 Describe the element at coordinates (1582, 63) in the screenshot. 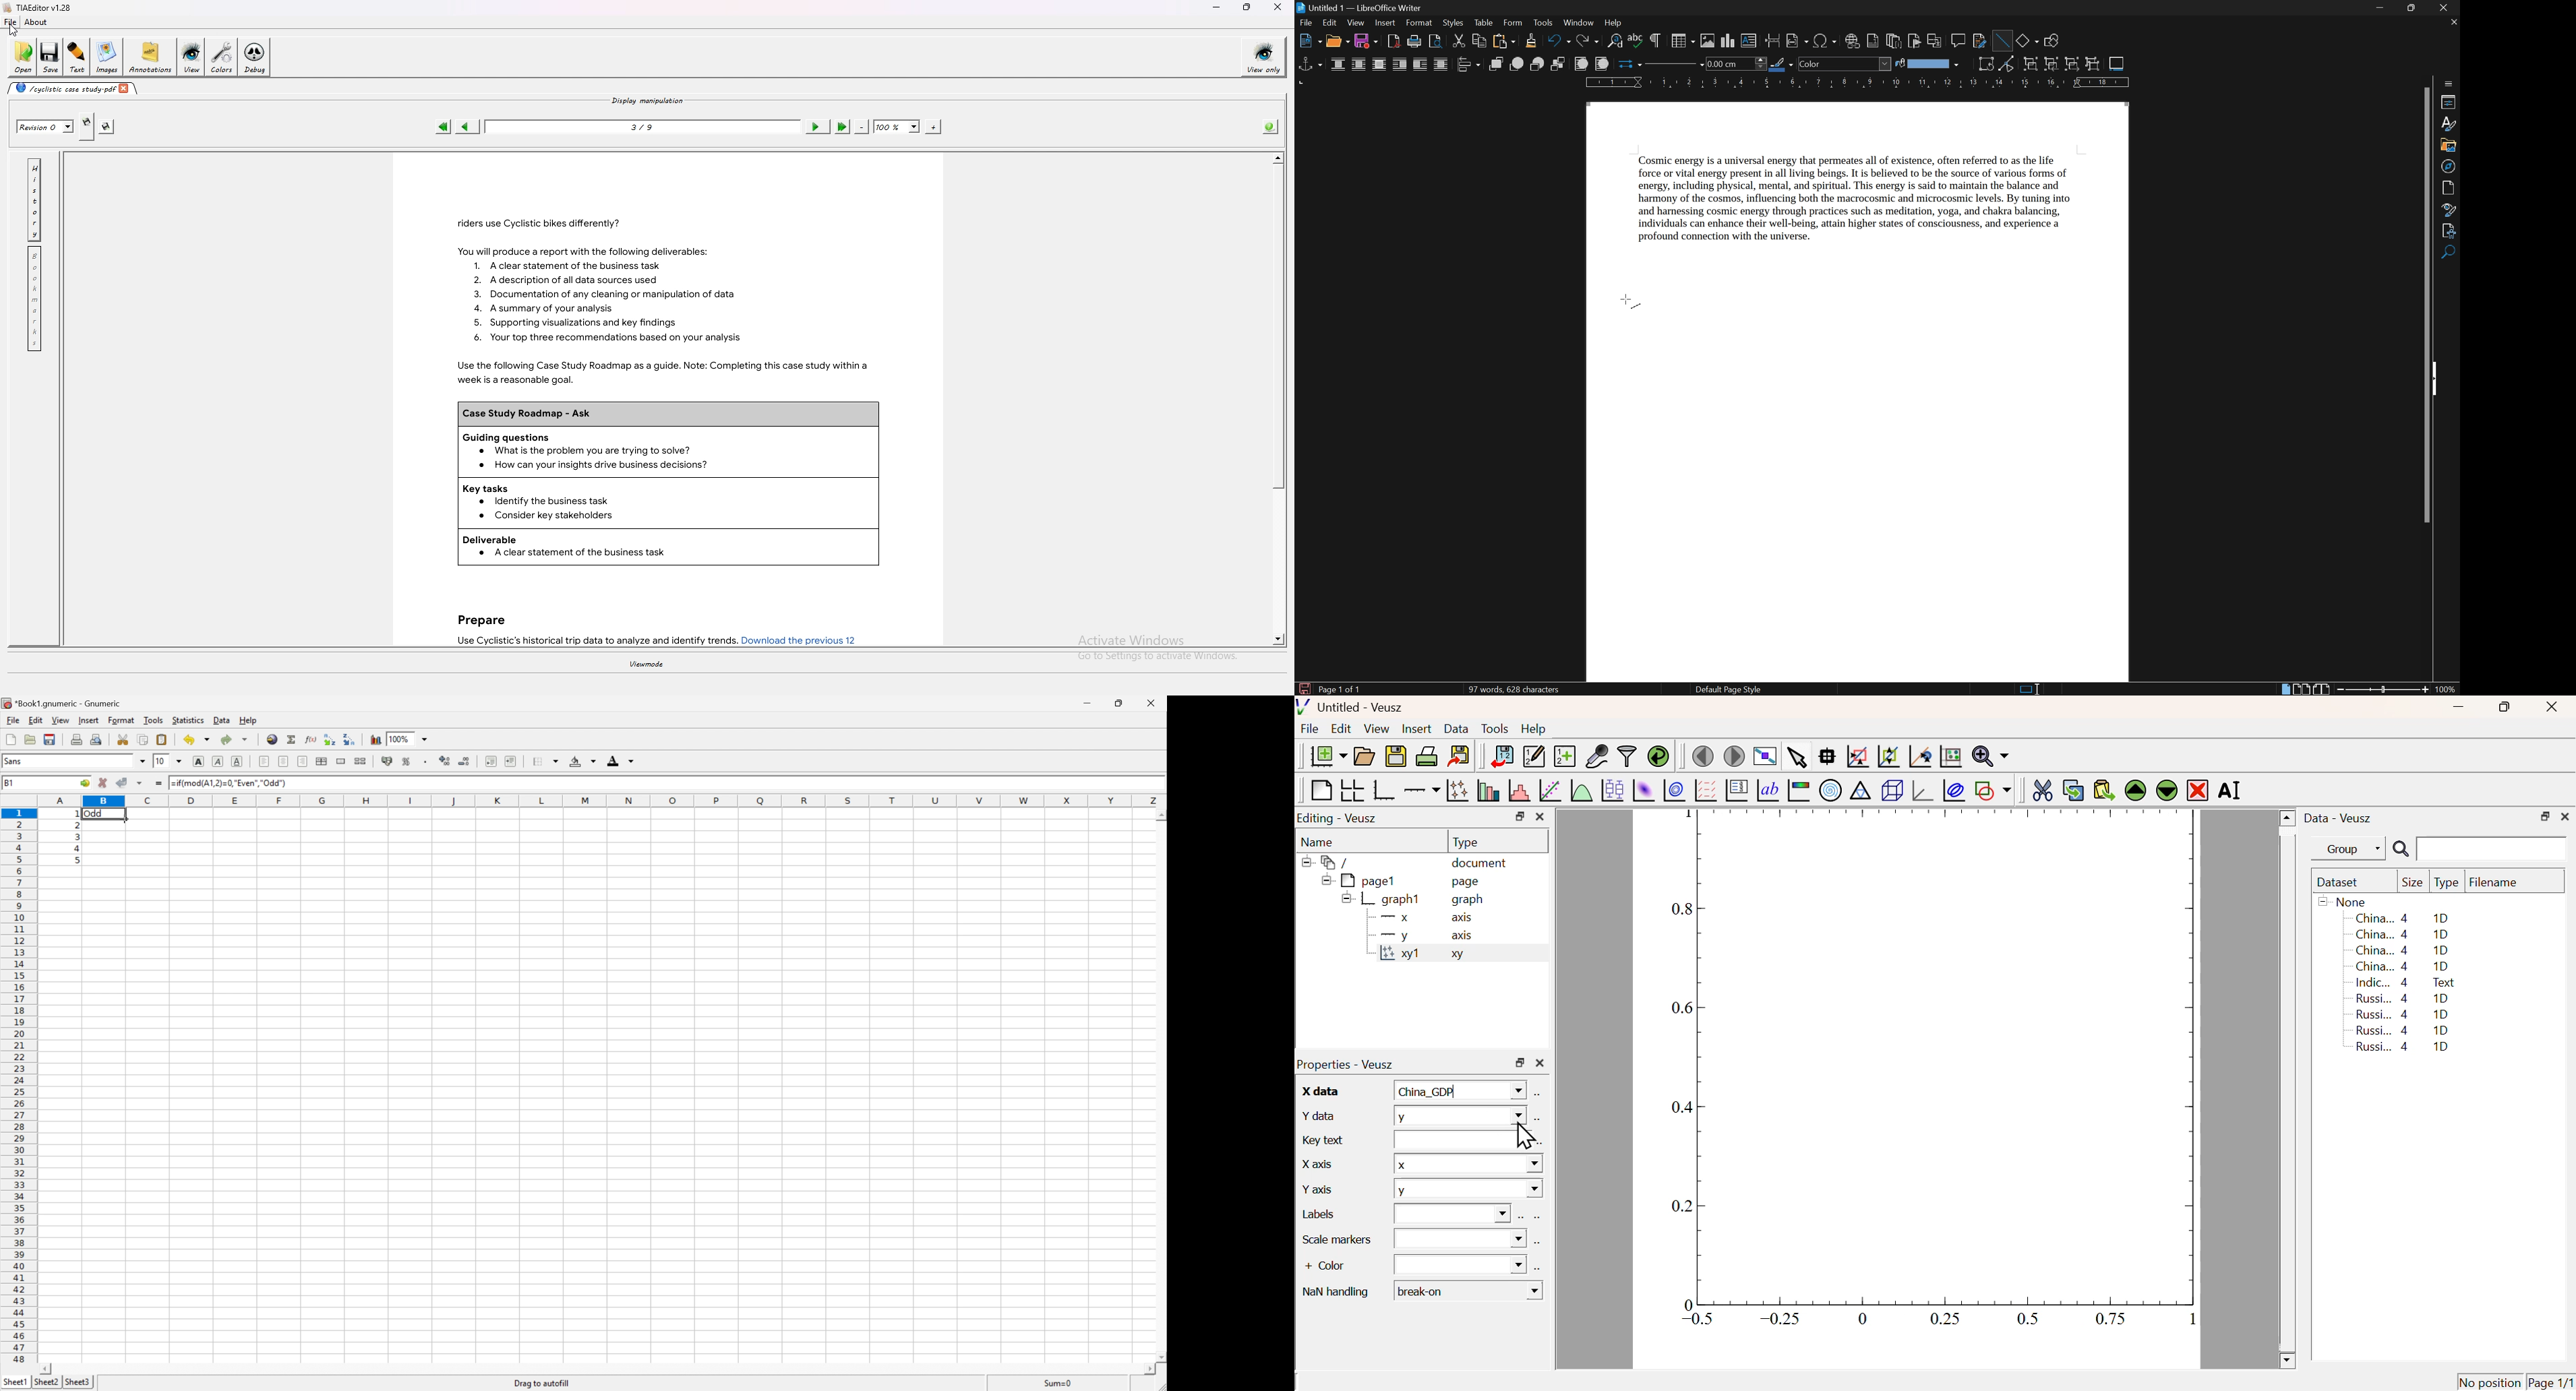

I see `to foreground` at that location.